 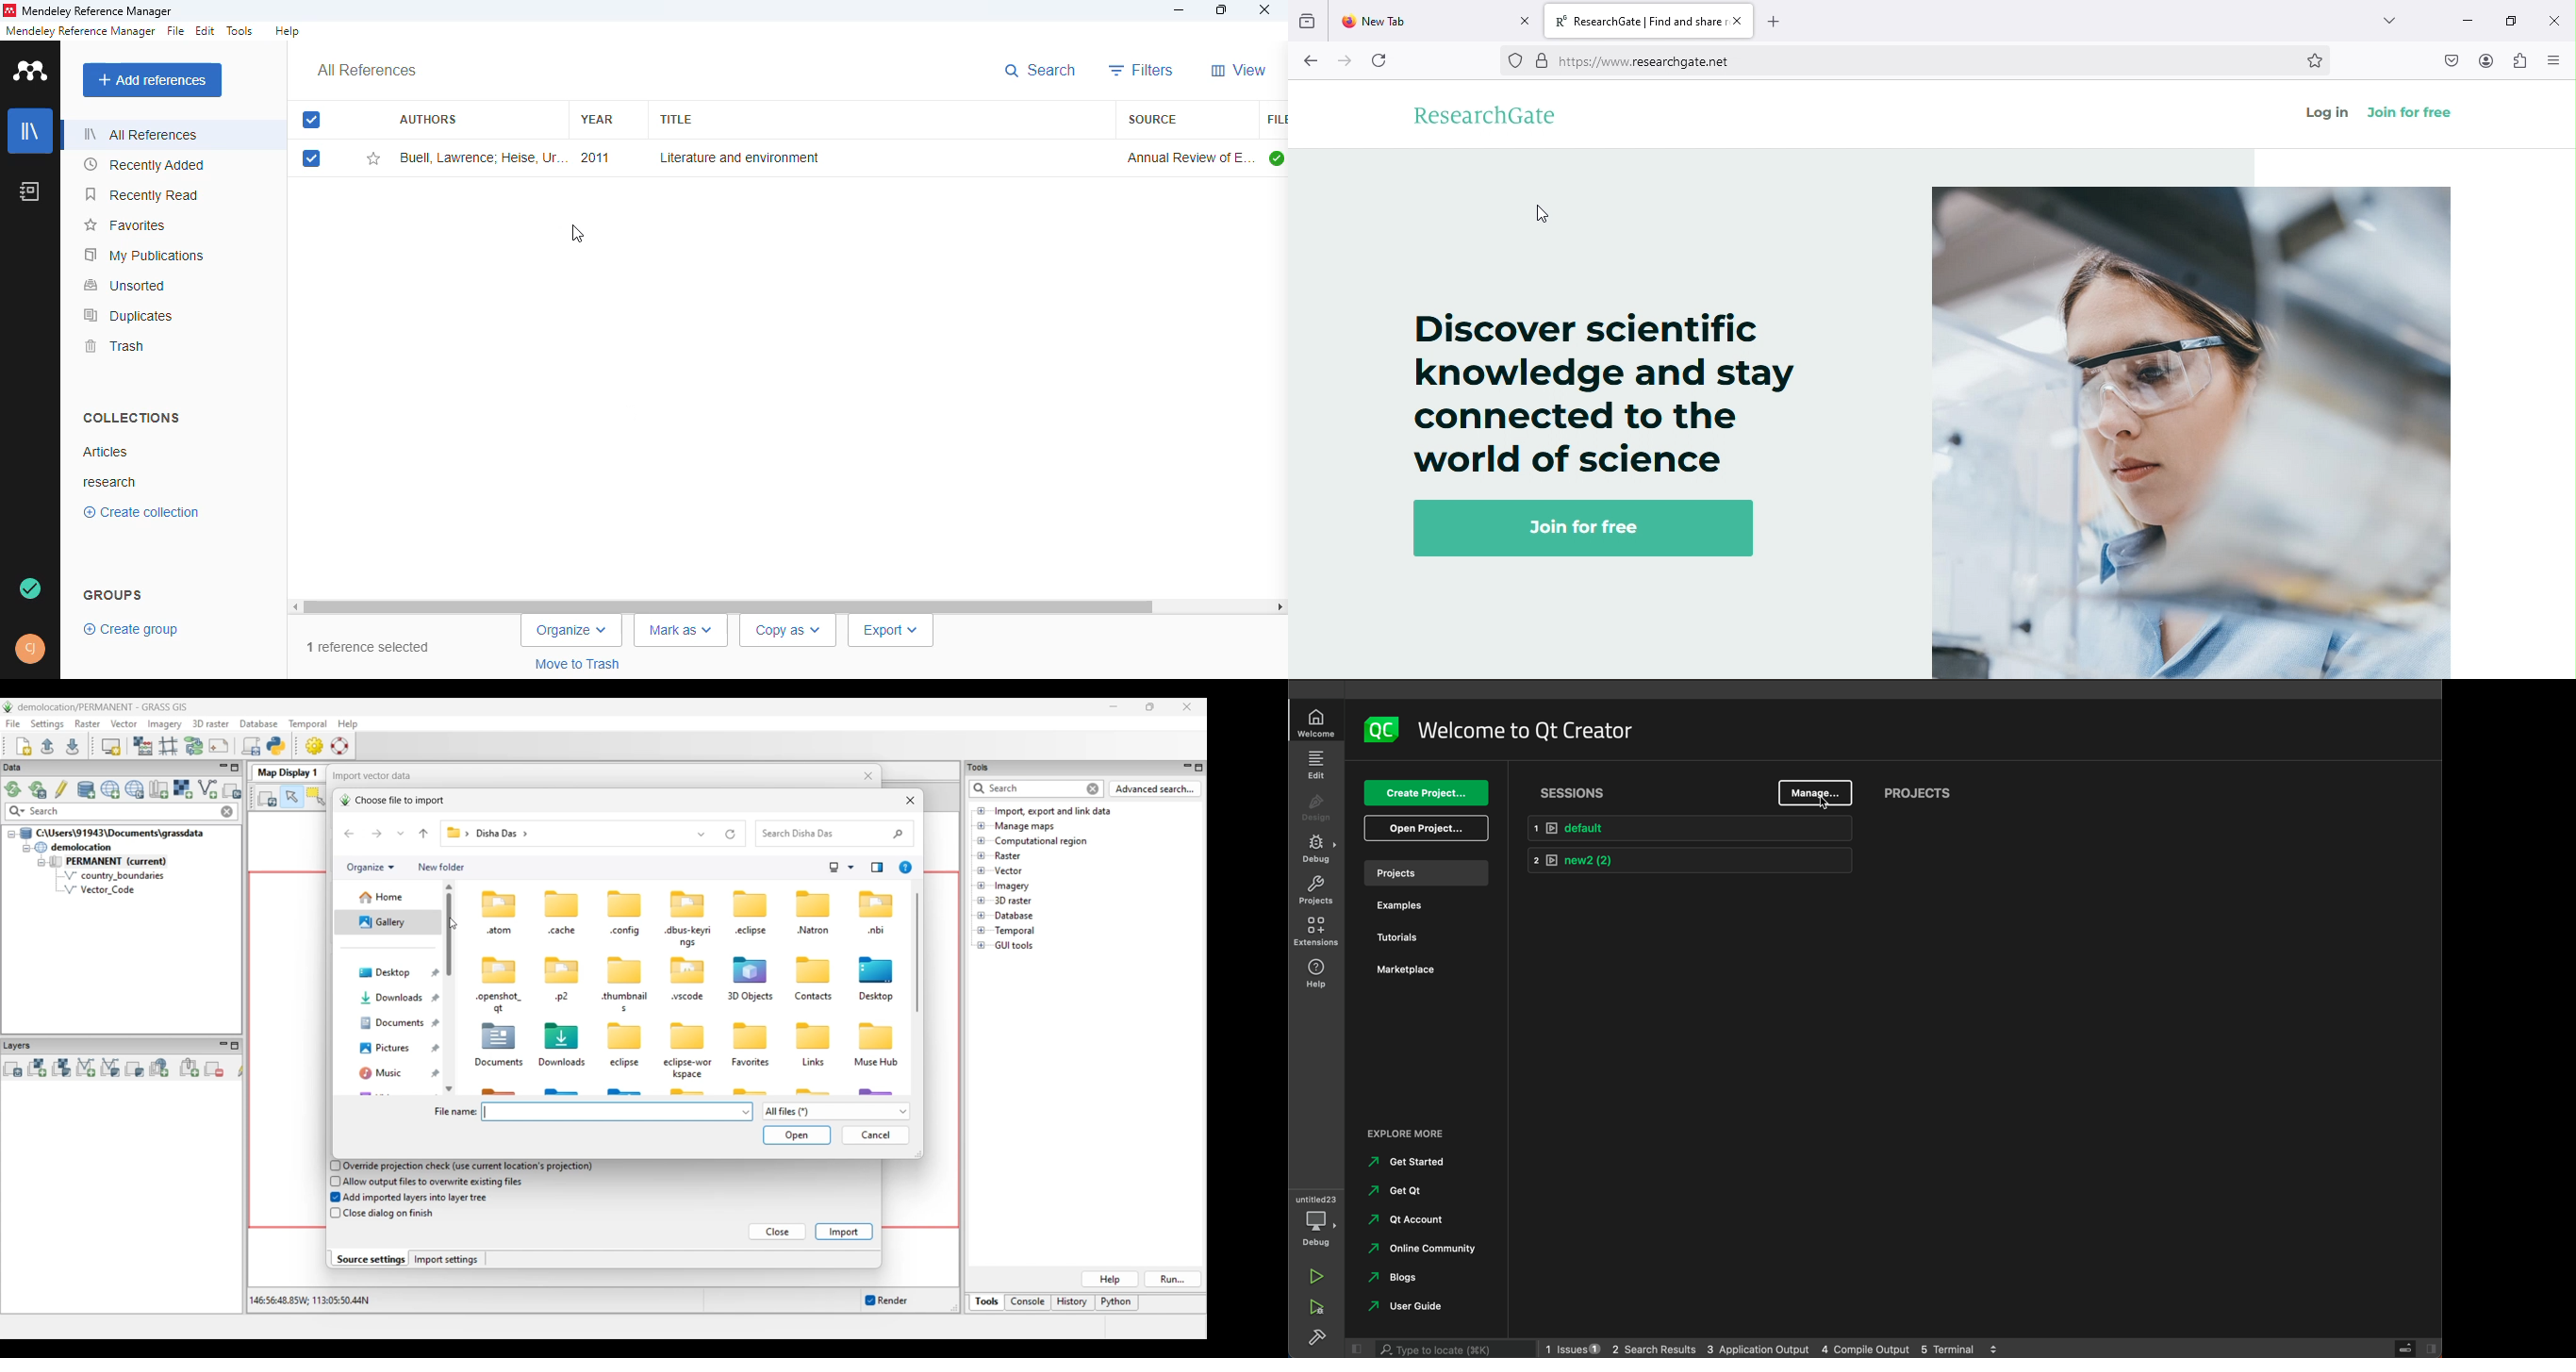 What do you see at coordinates (790, 630) in the screenshot?
I see `copy as` at bounding box center [790, 630].